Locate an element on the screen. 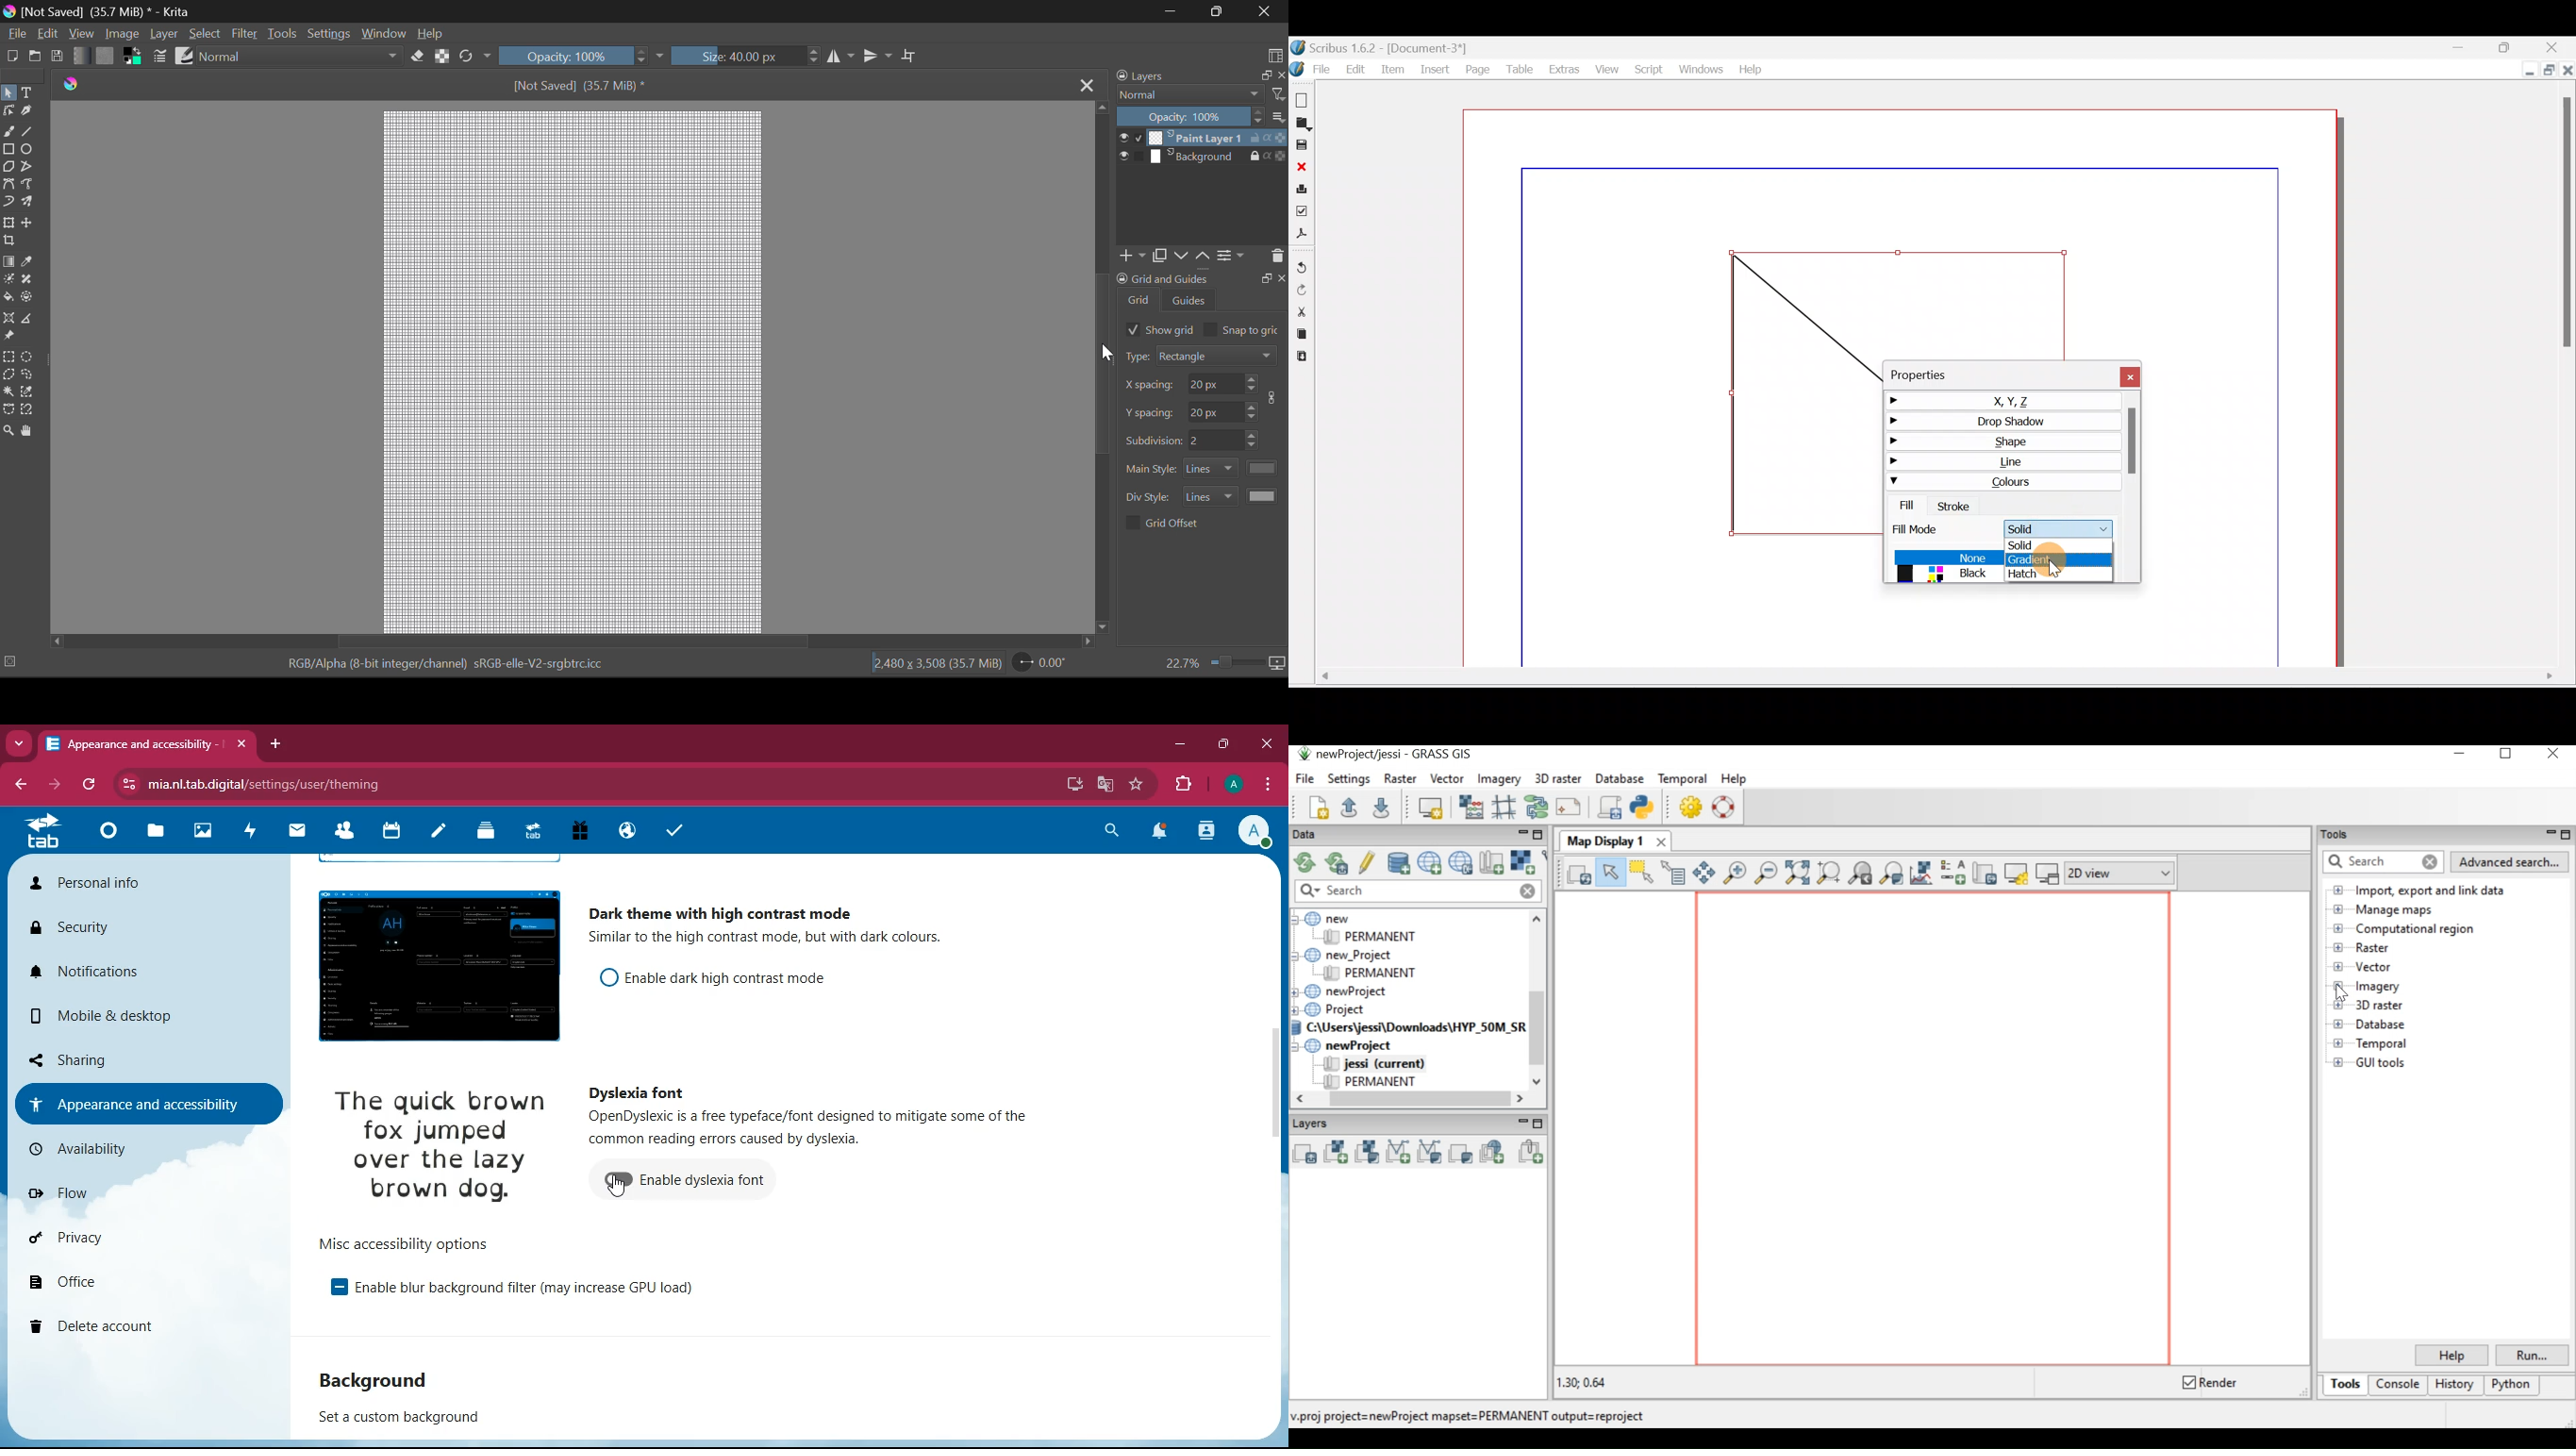 This screenshot has width=2576, height=1456. Layer is located at coordinates (164, 34).